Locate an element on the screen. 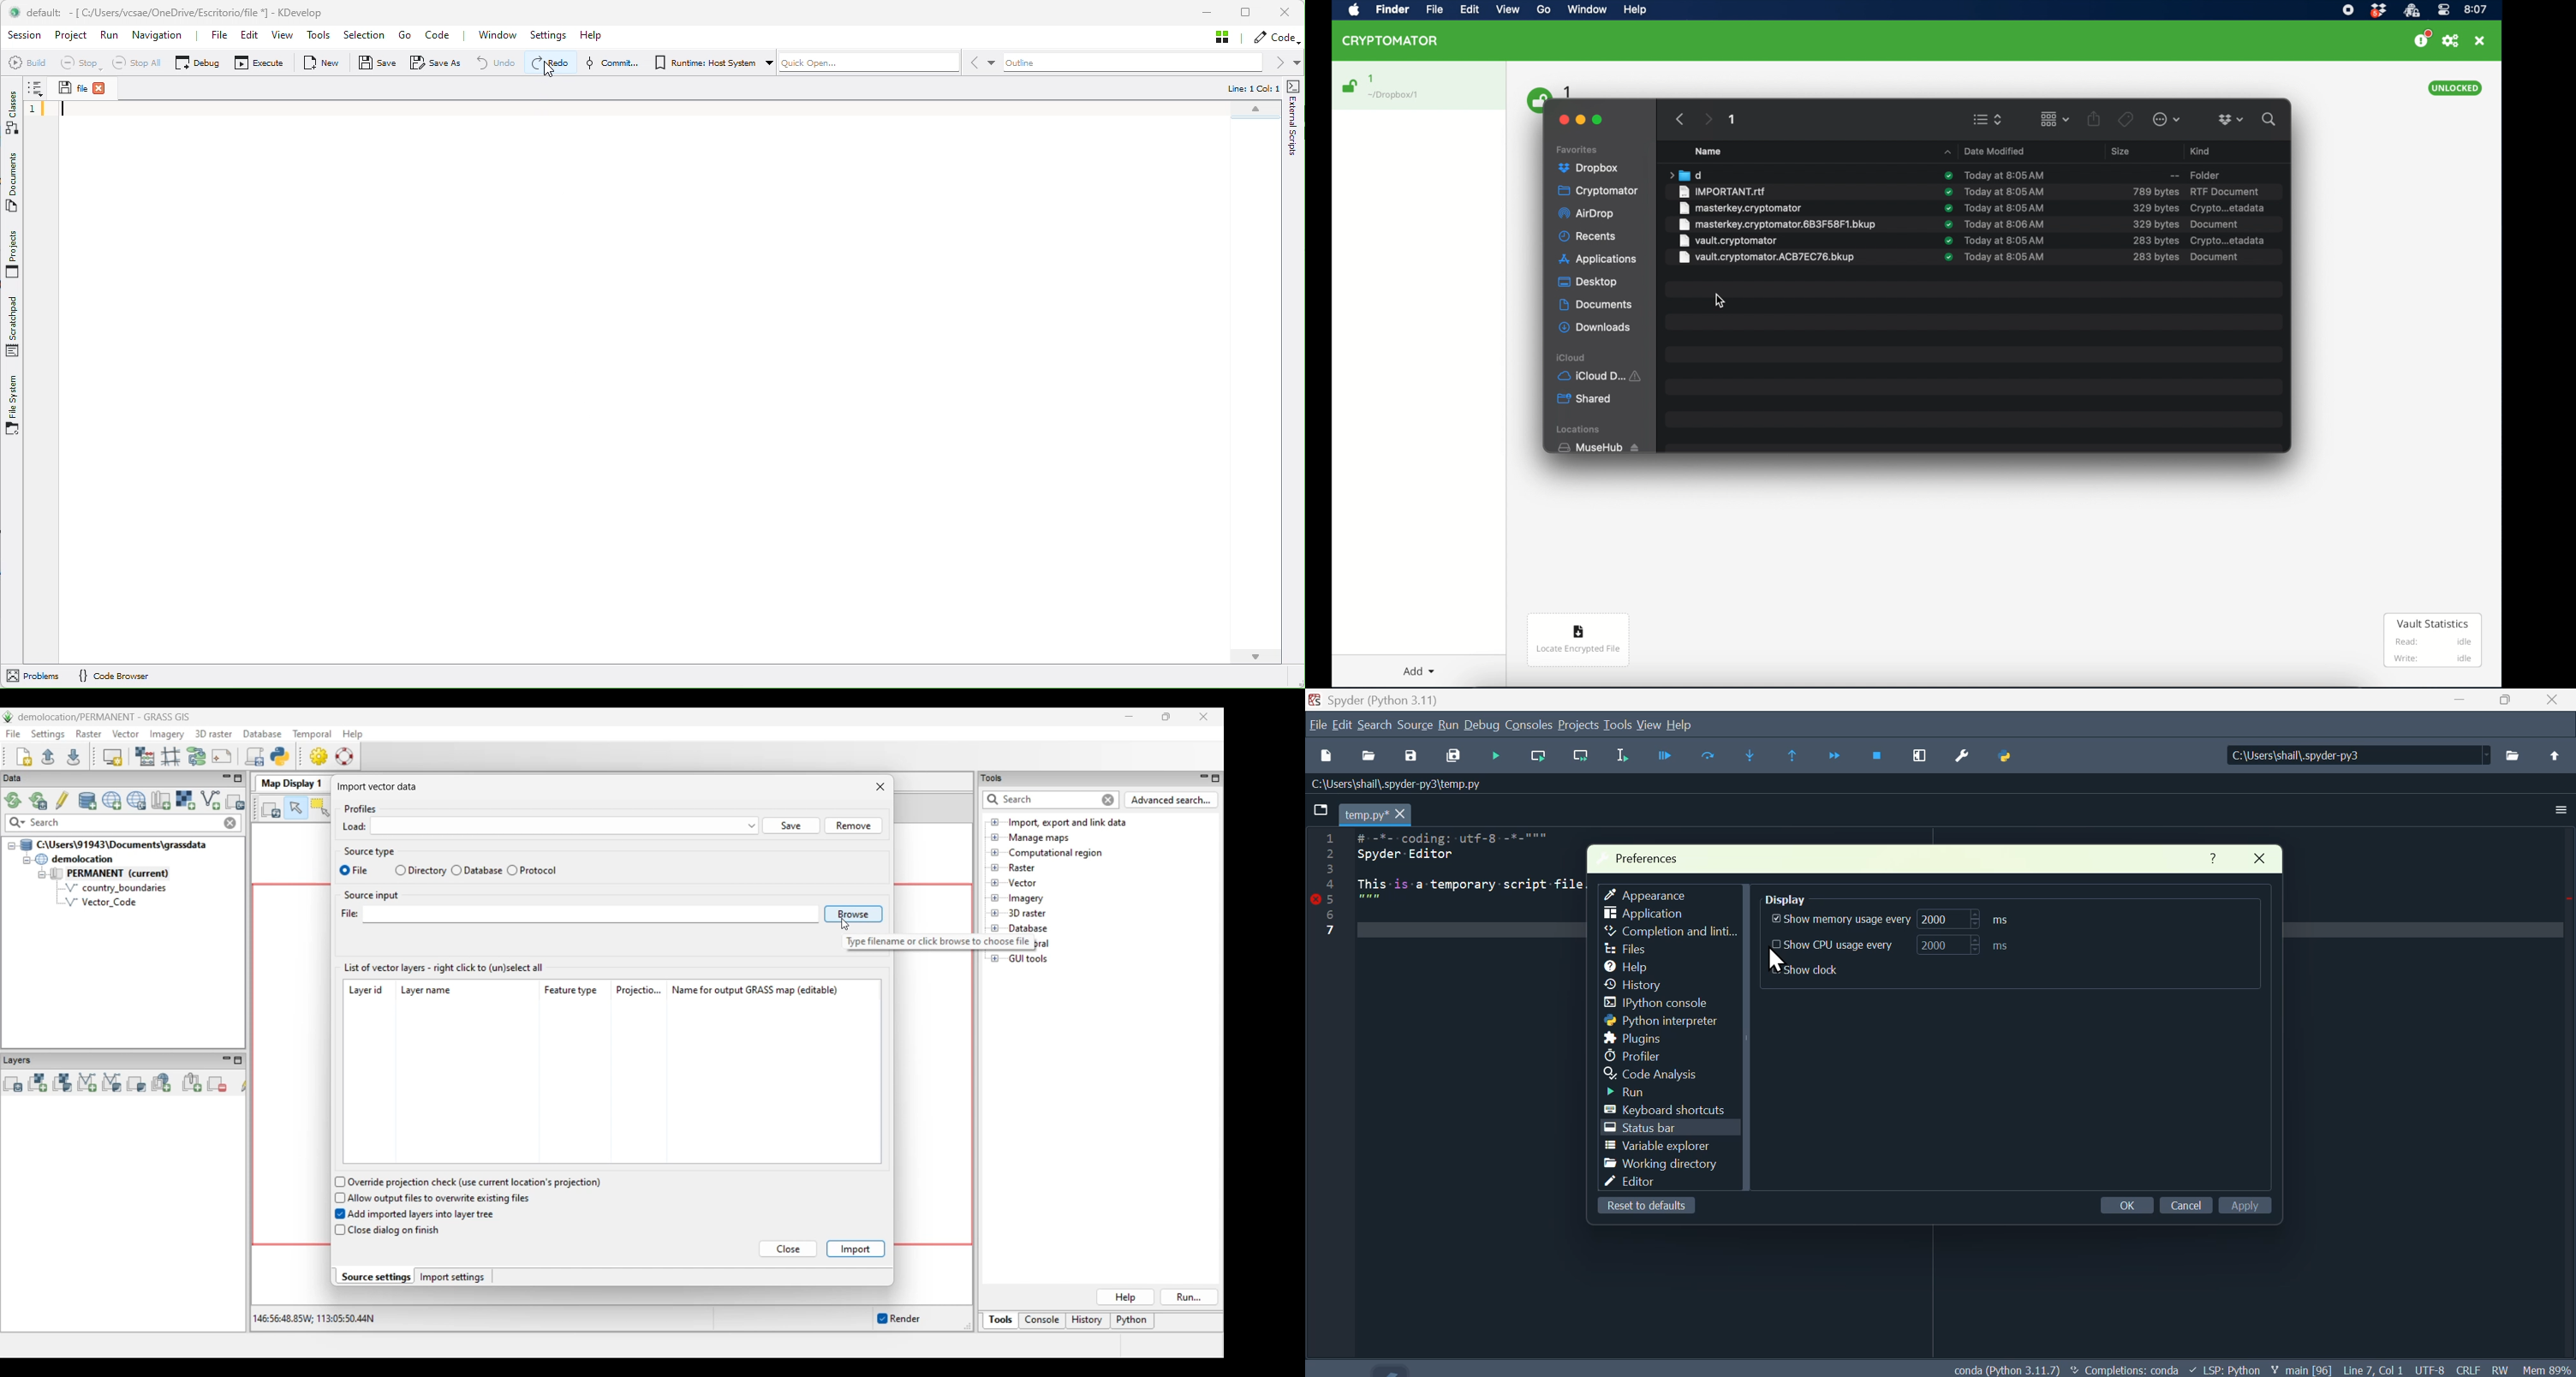 The height and width of the screenshot is (1400, 2576). Code analysis is located at coordinates (1665, 1075).